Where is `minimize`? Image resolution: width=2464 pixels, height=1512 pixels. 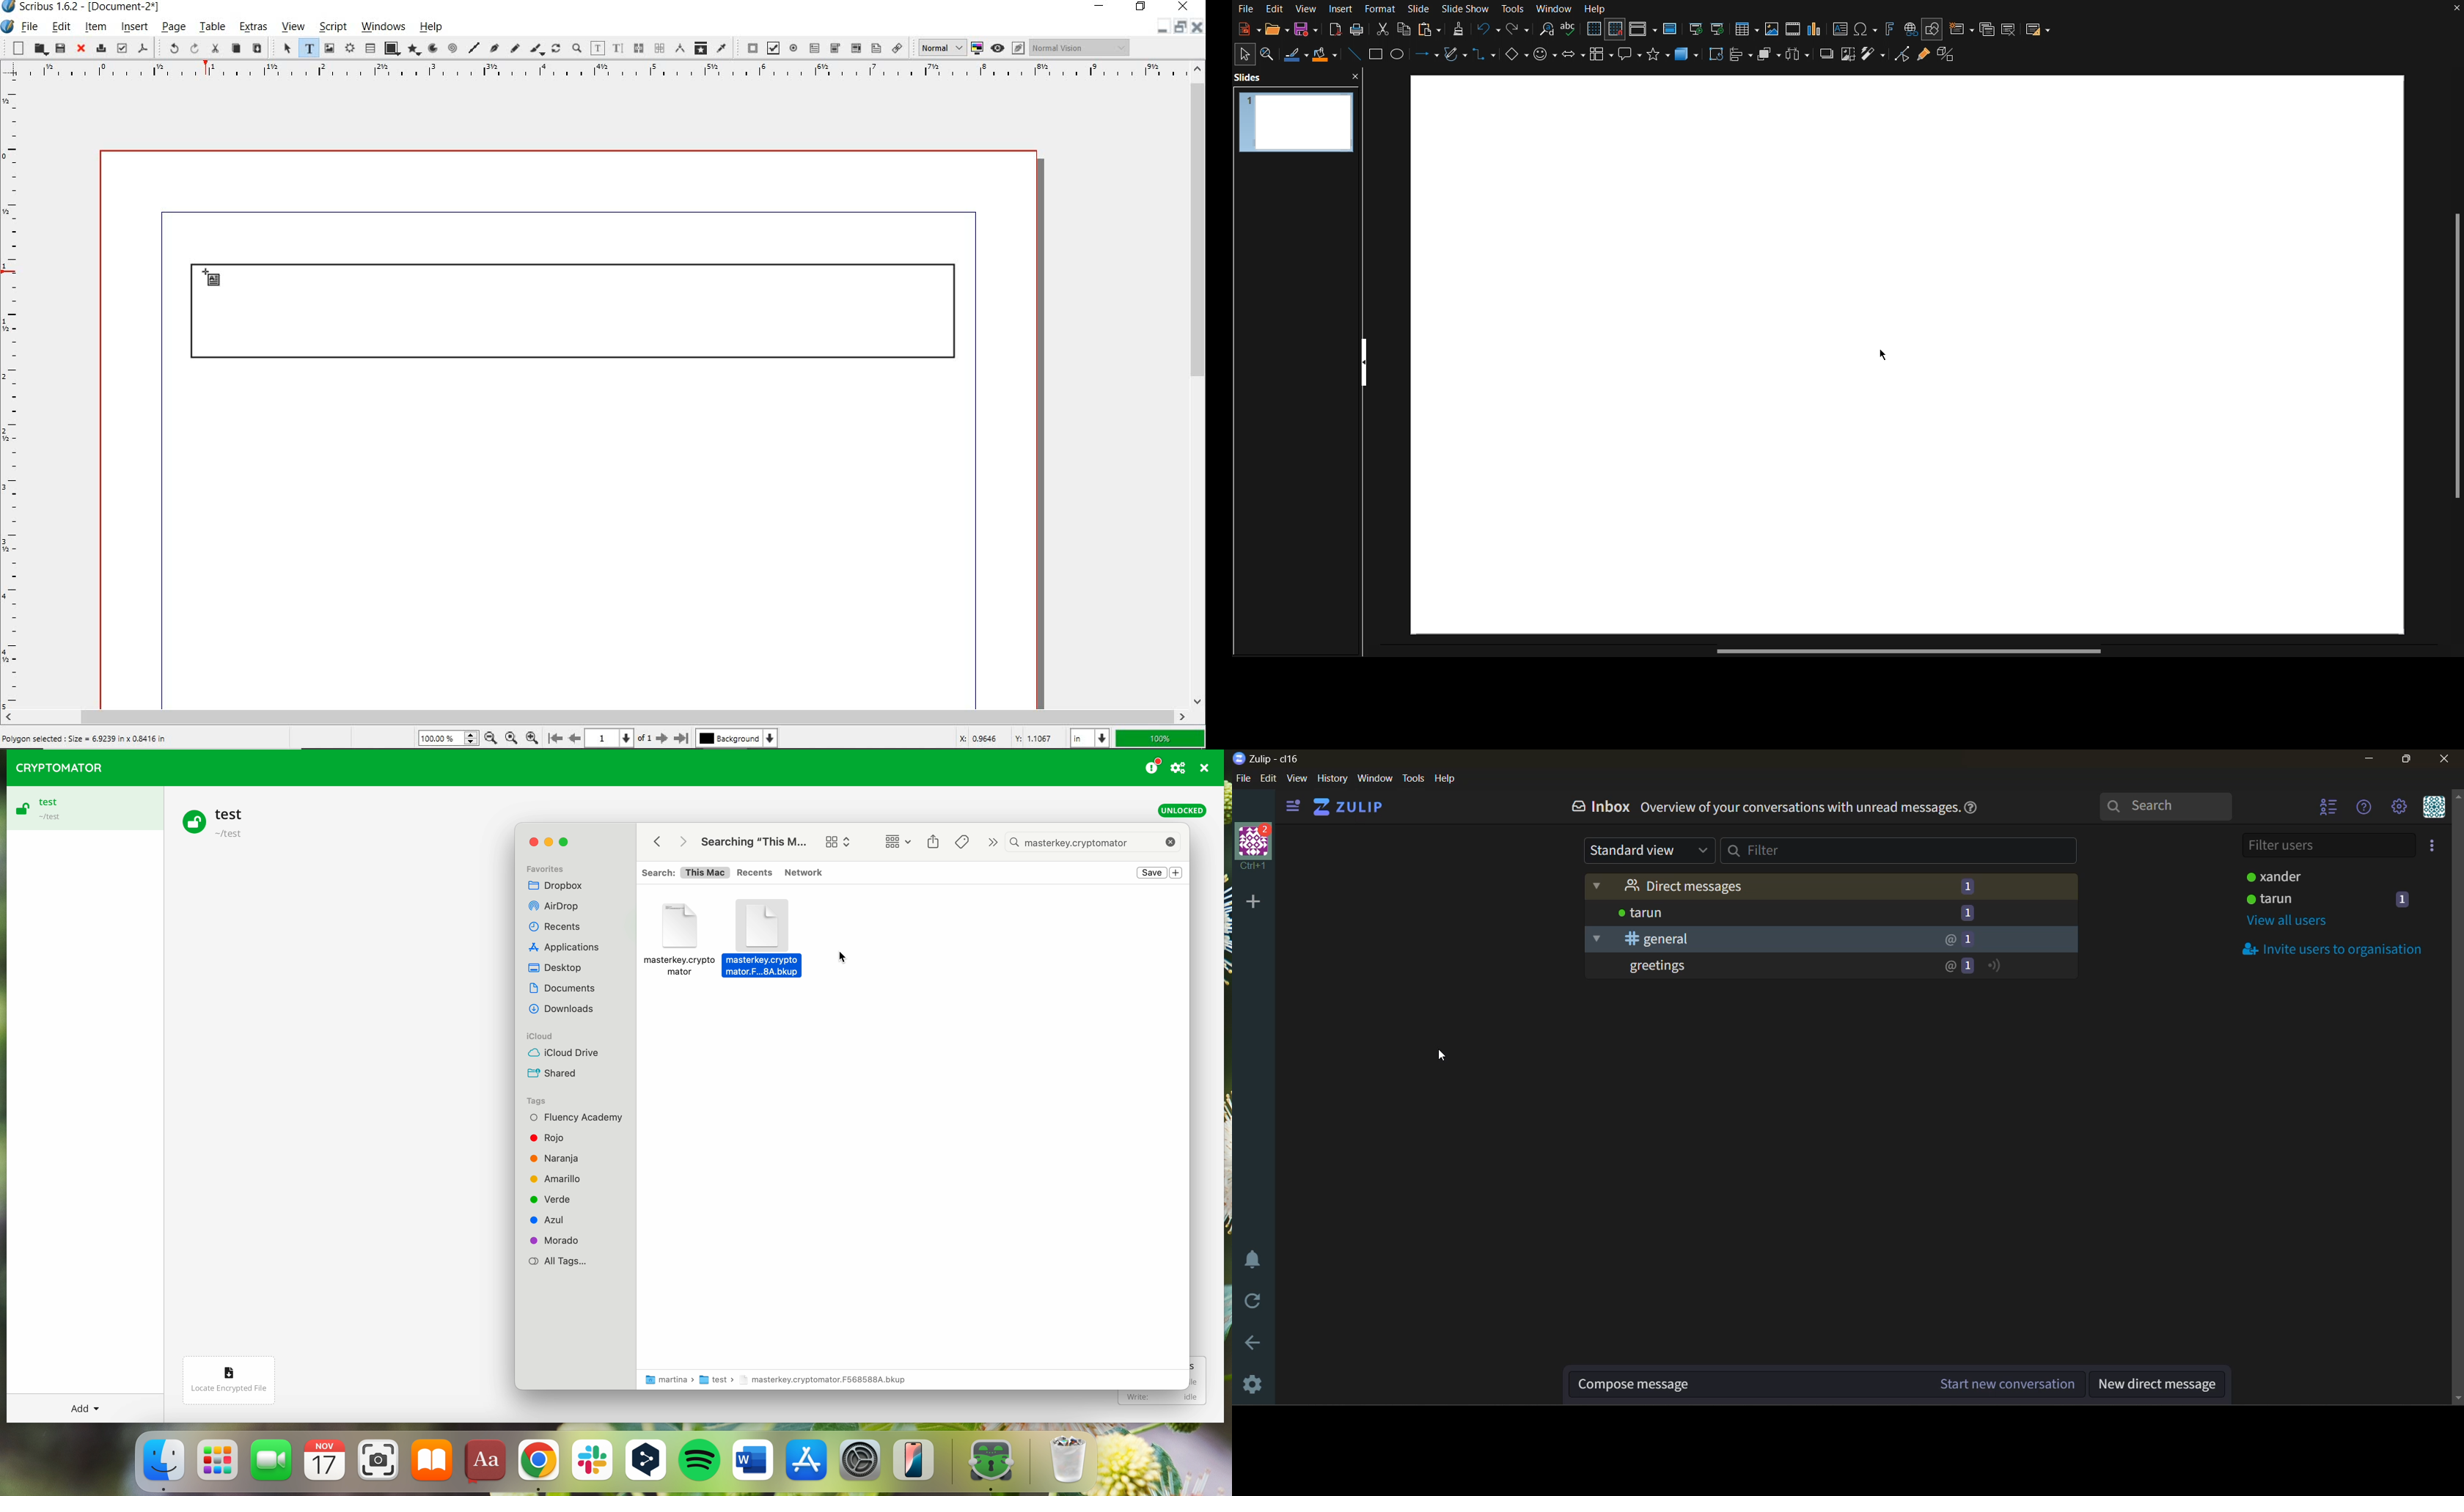
minimize is located at coordinates (548, 843).